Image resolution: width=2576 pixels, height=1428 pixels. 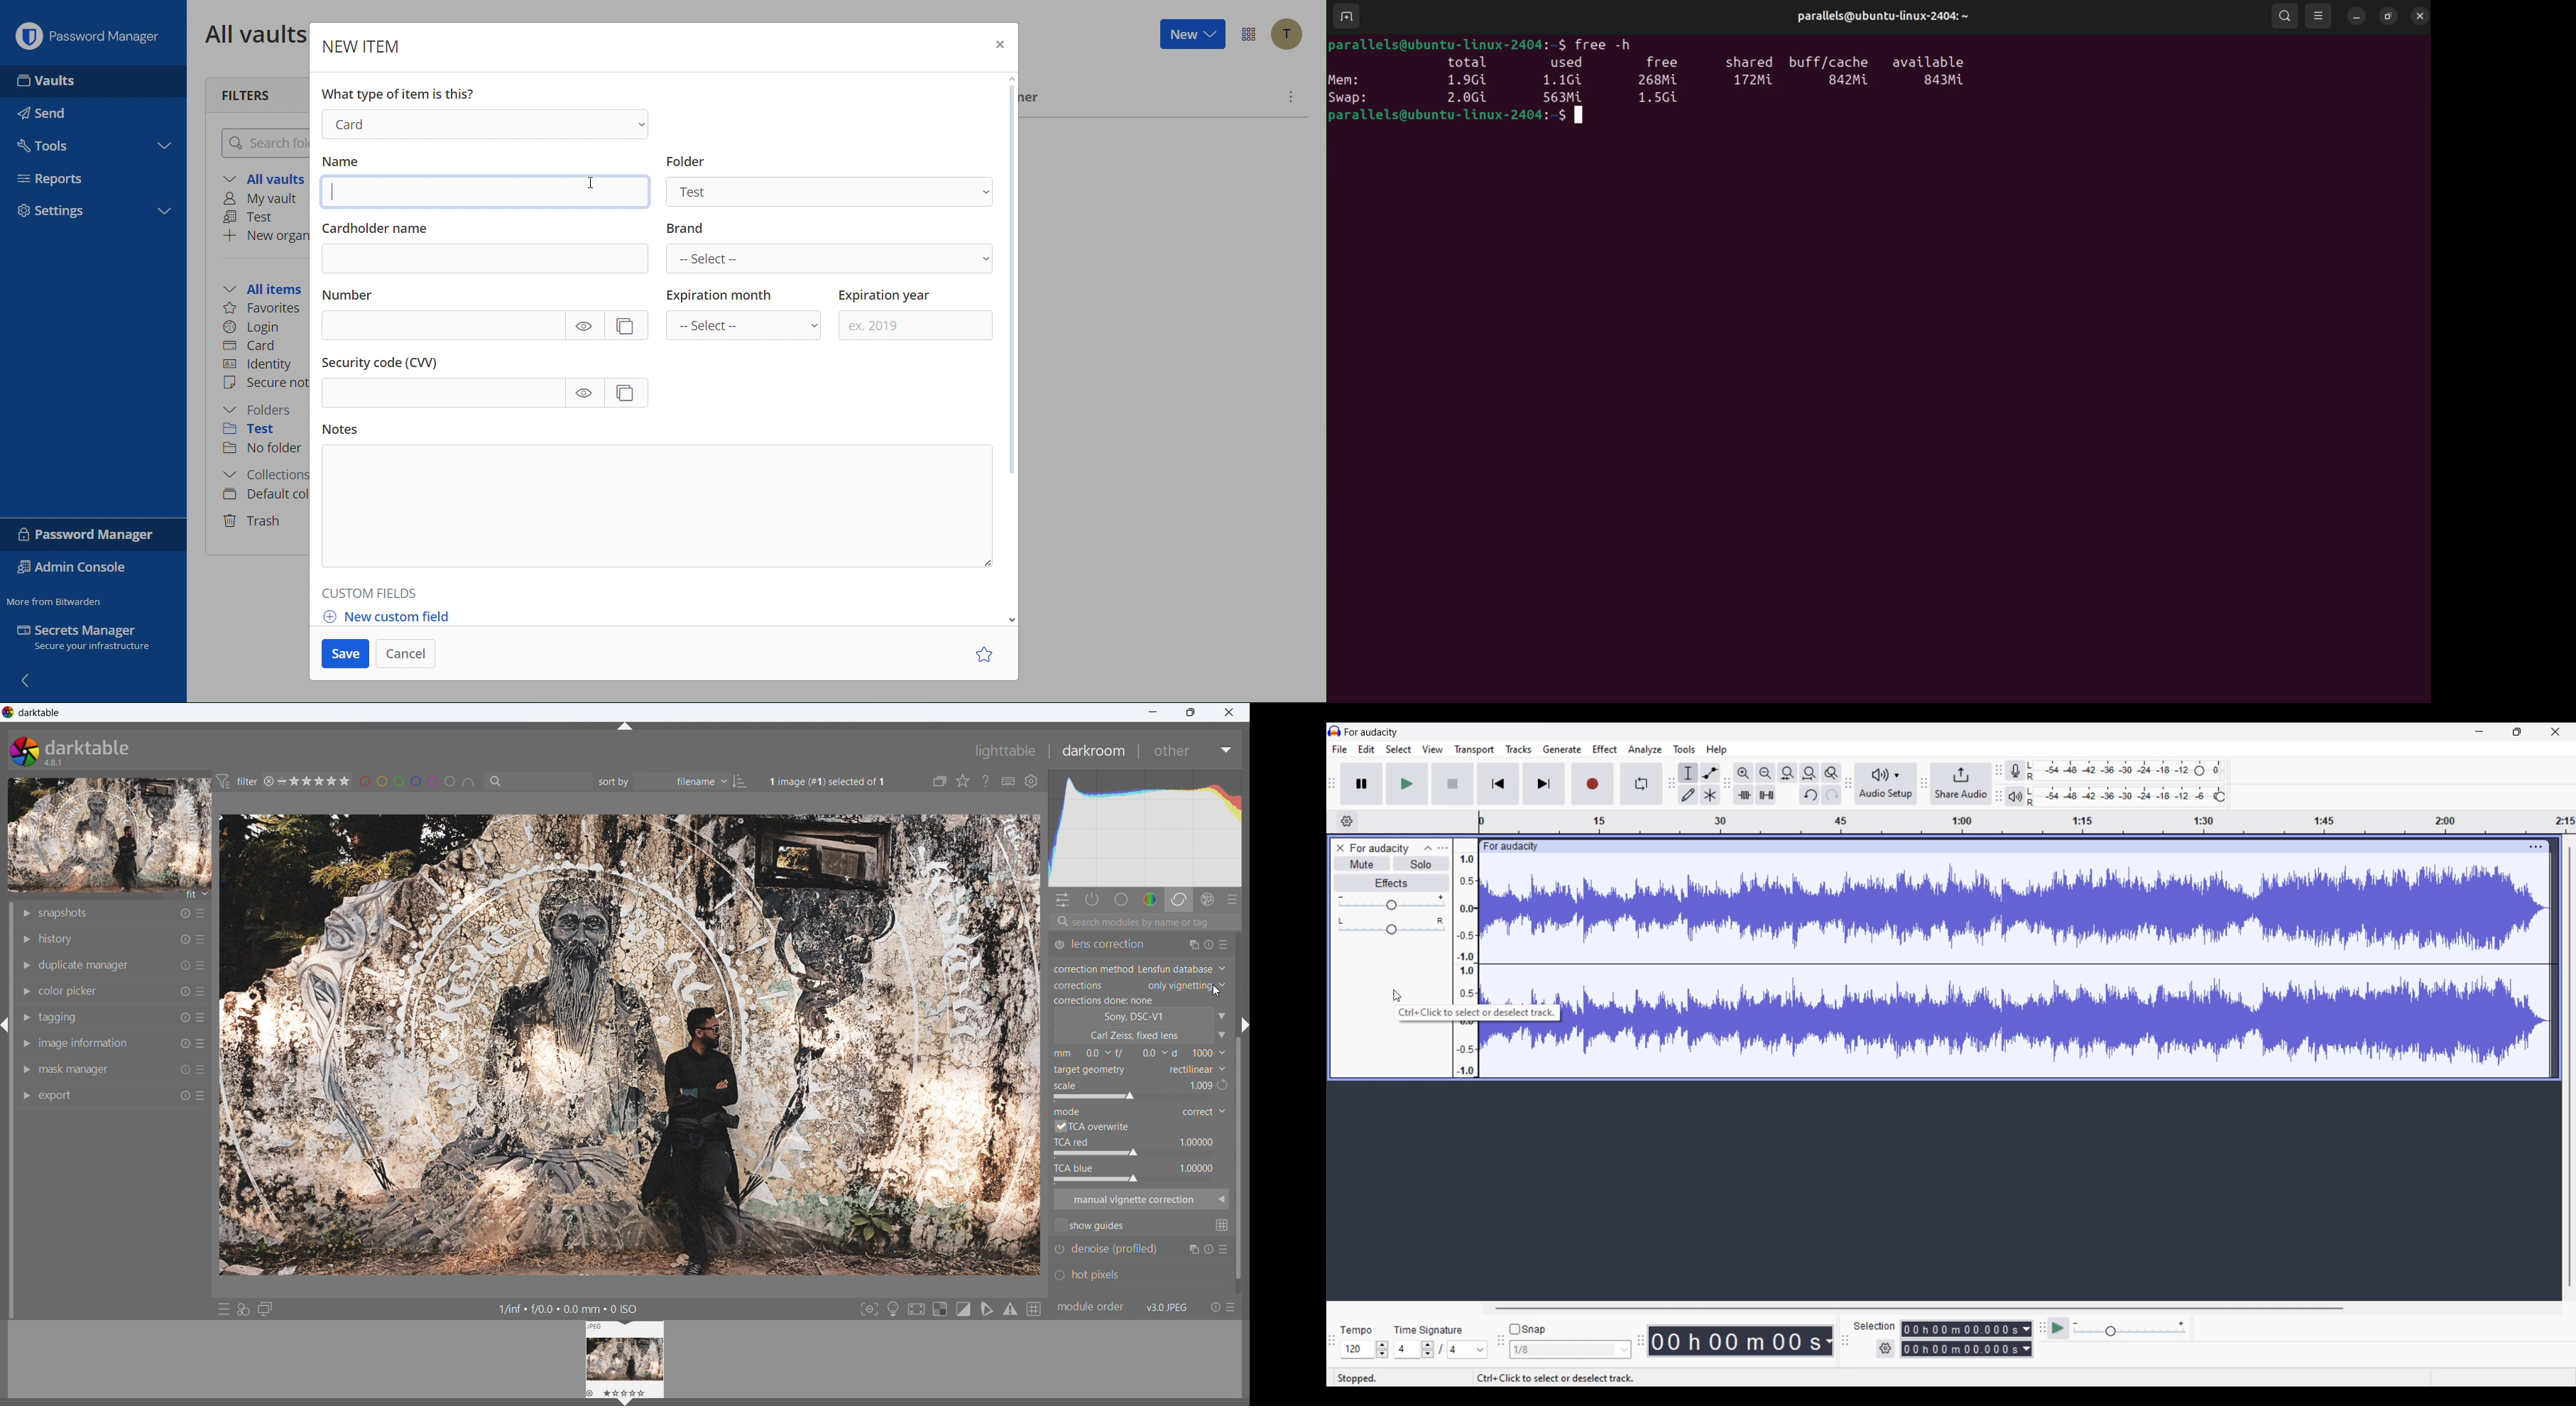 I want to click on Horizontal slide bar, so click(x=1920, y=1308).